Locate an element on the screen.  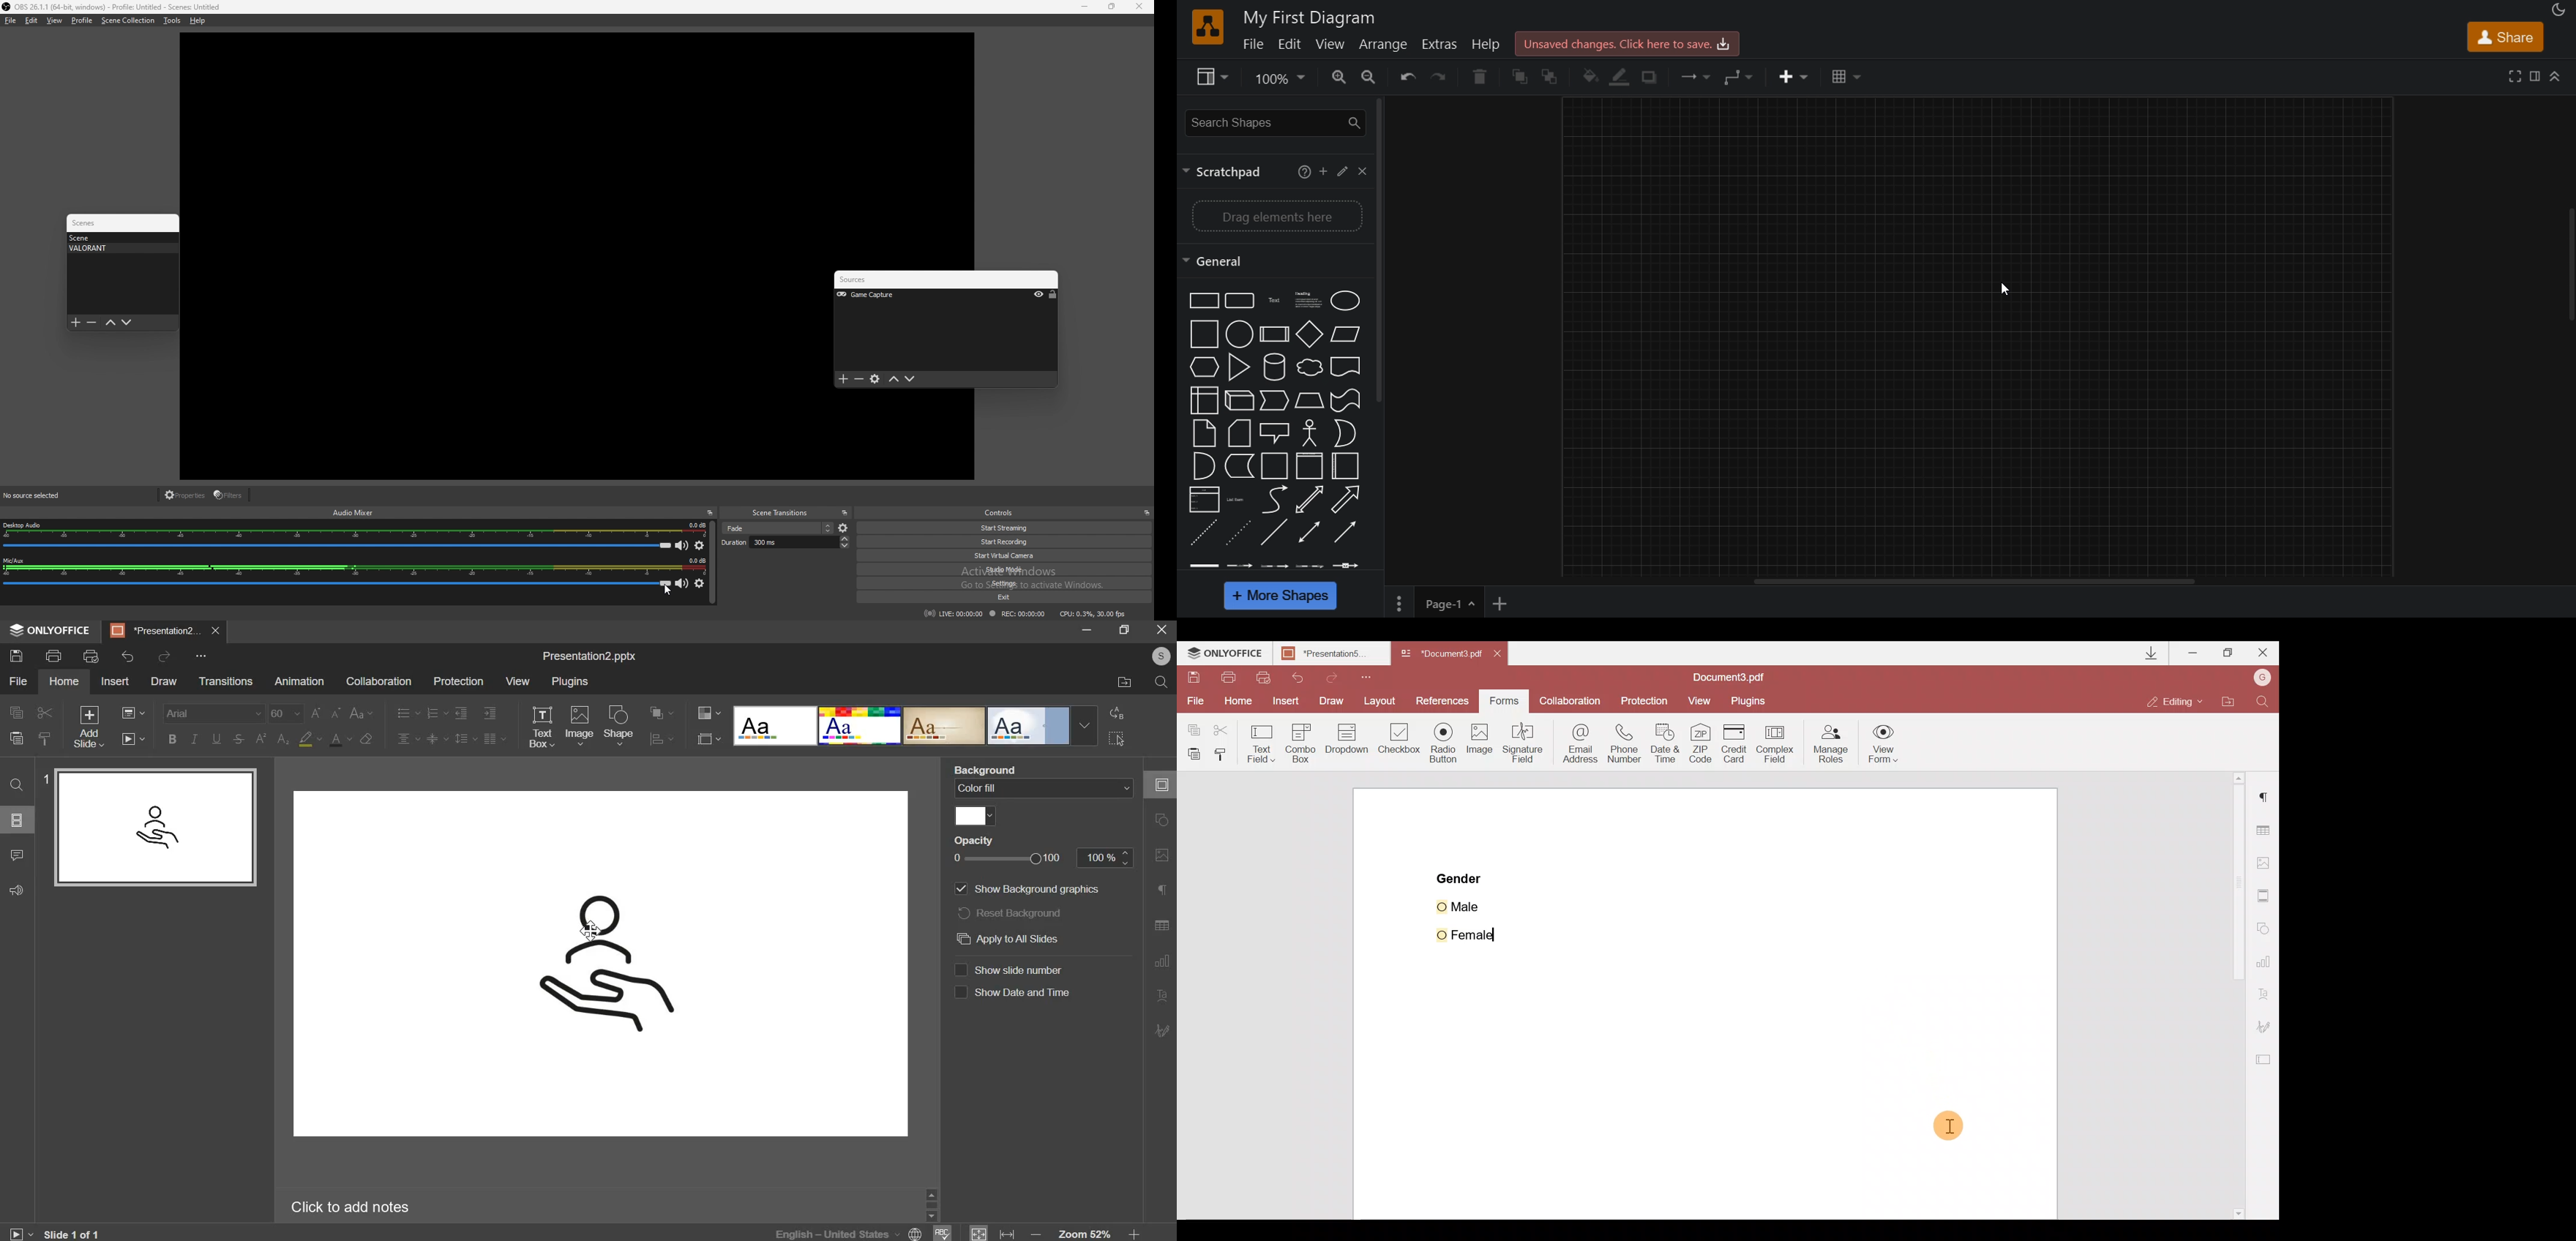
signature is located at coordinates (1161, 1032).